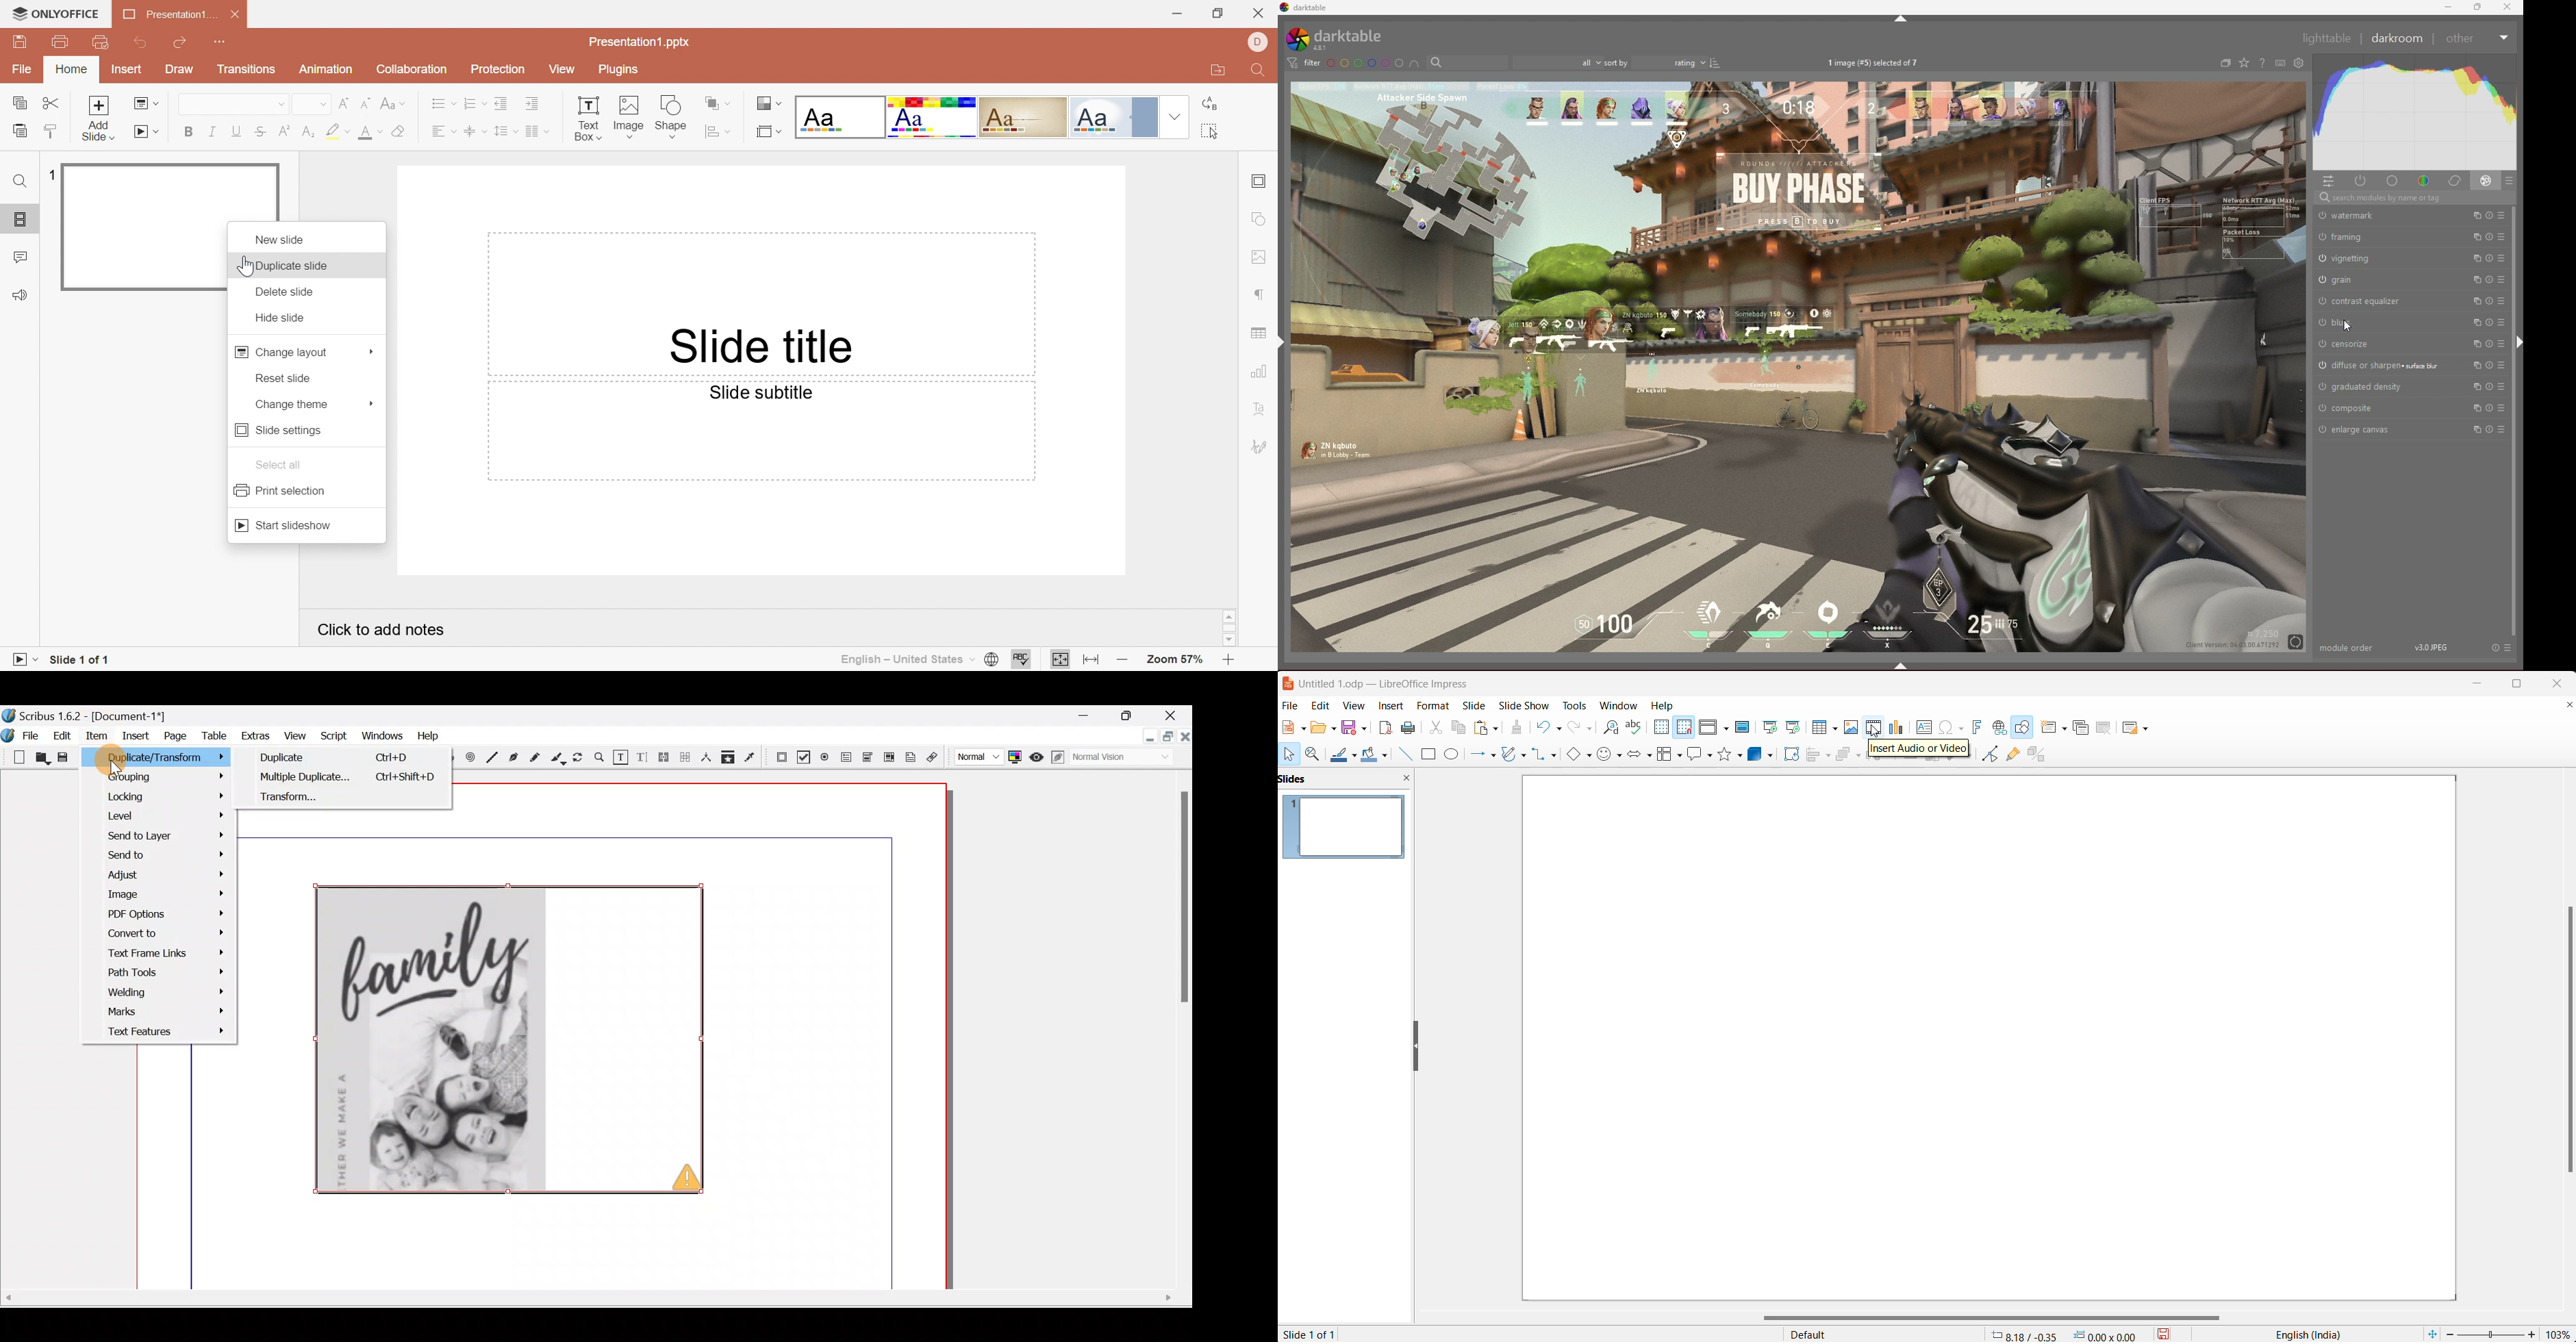 The height and width of the screenshot is (1344, 2576). Describe the element at coordinates (2477, 7) in the screenshot. I see `resize` at that location.